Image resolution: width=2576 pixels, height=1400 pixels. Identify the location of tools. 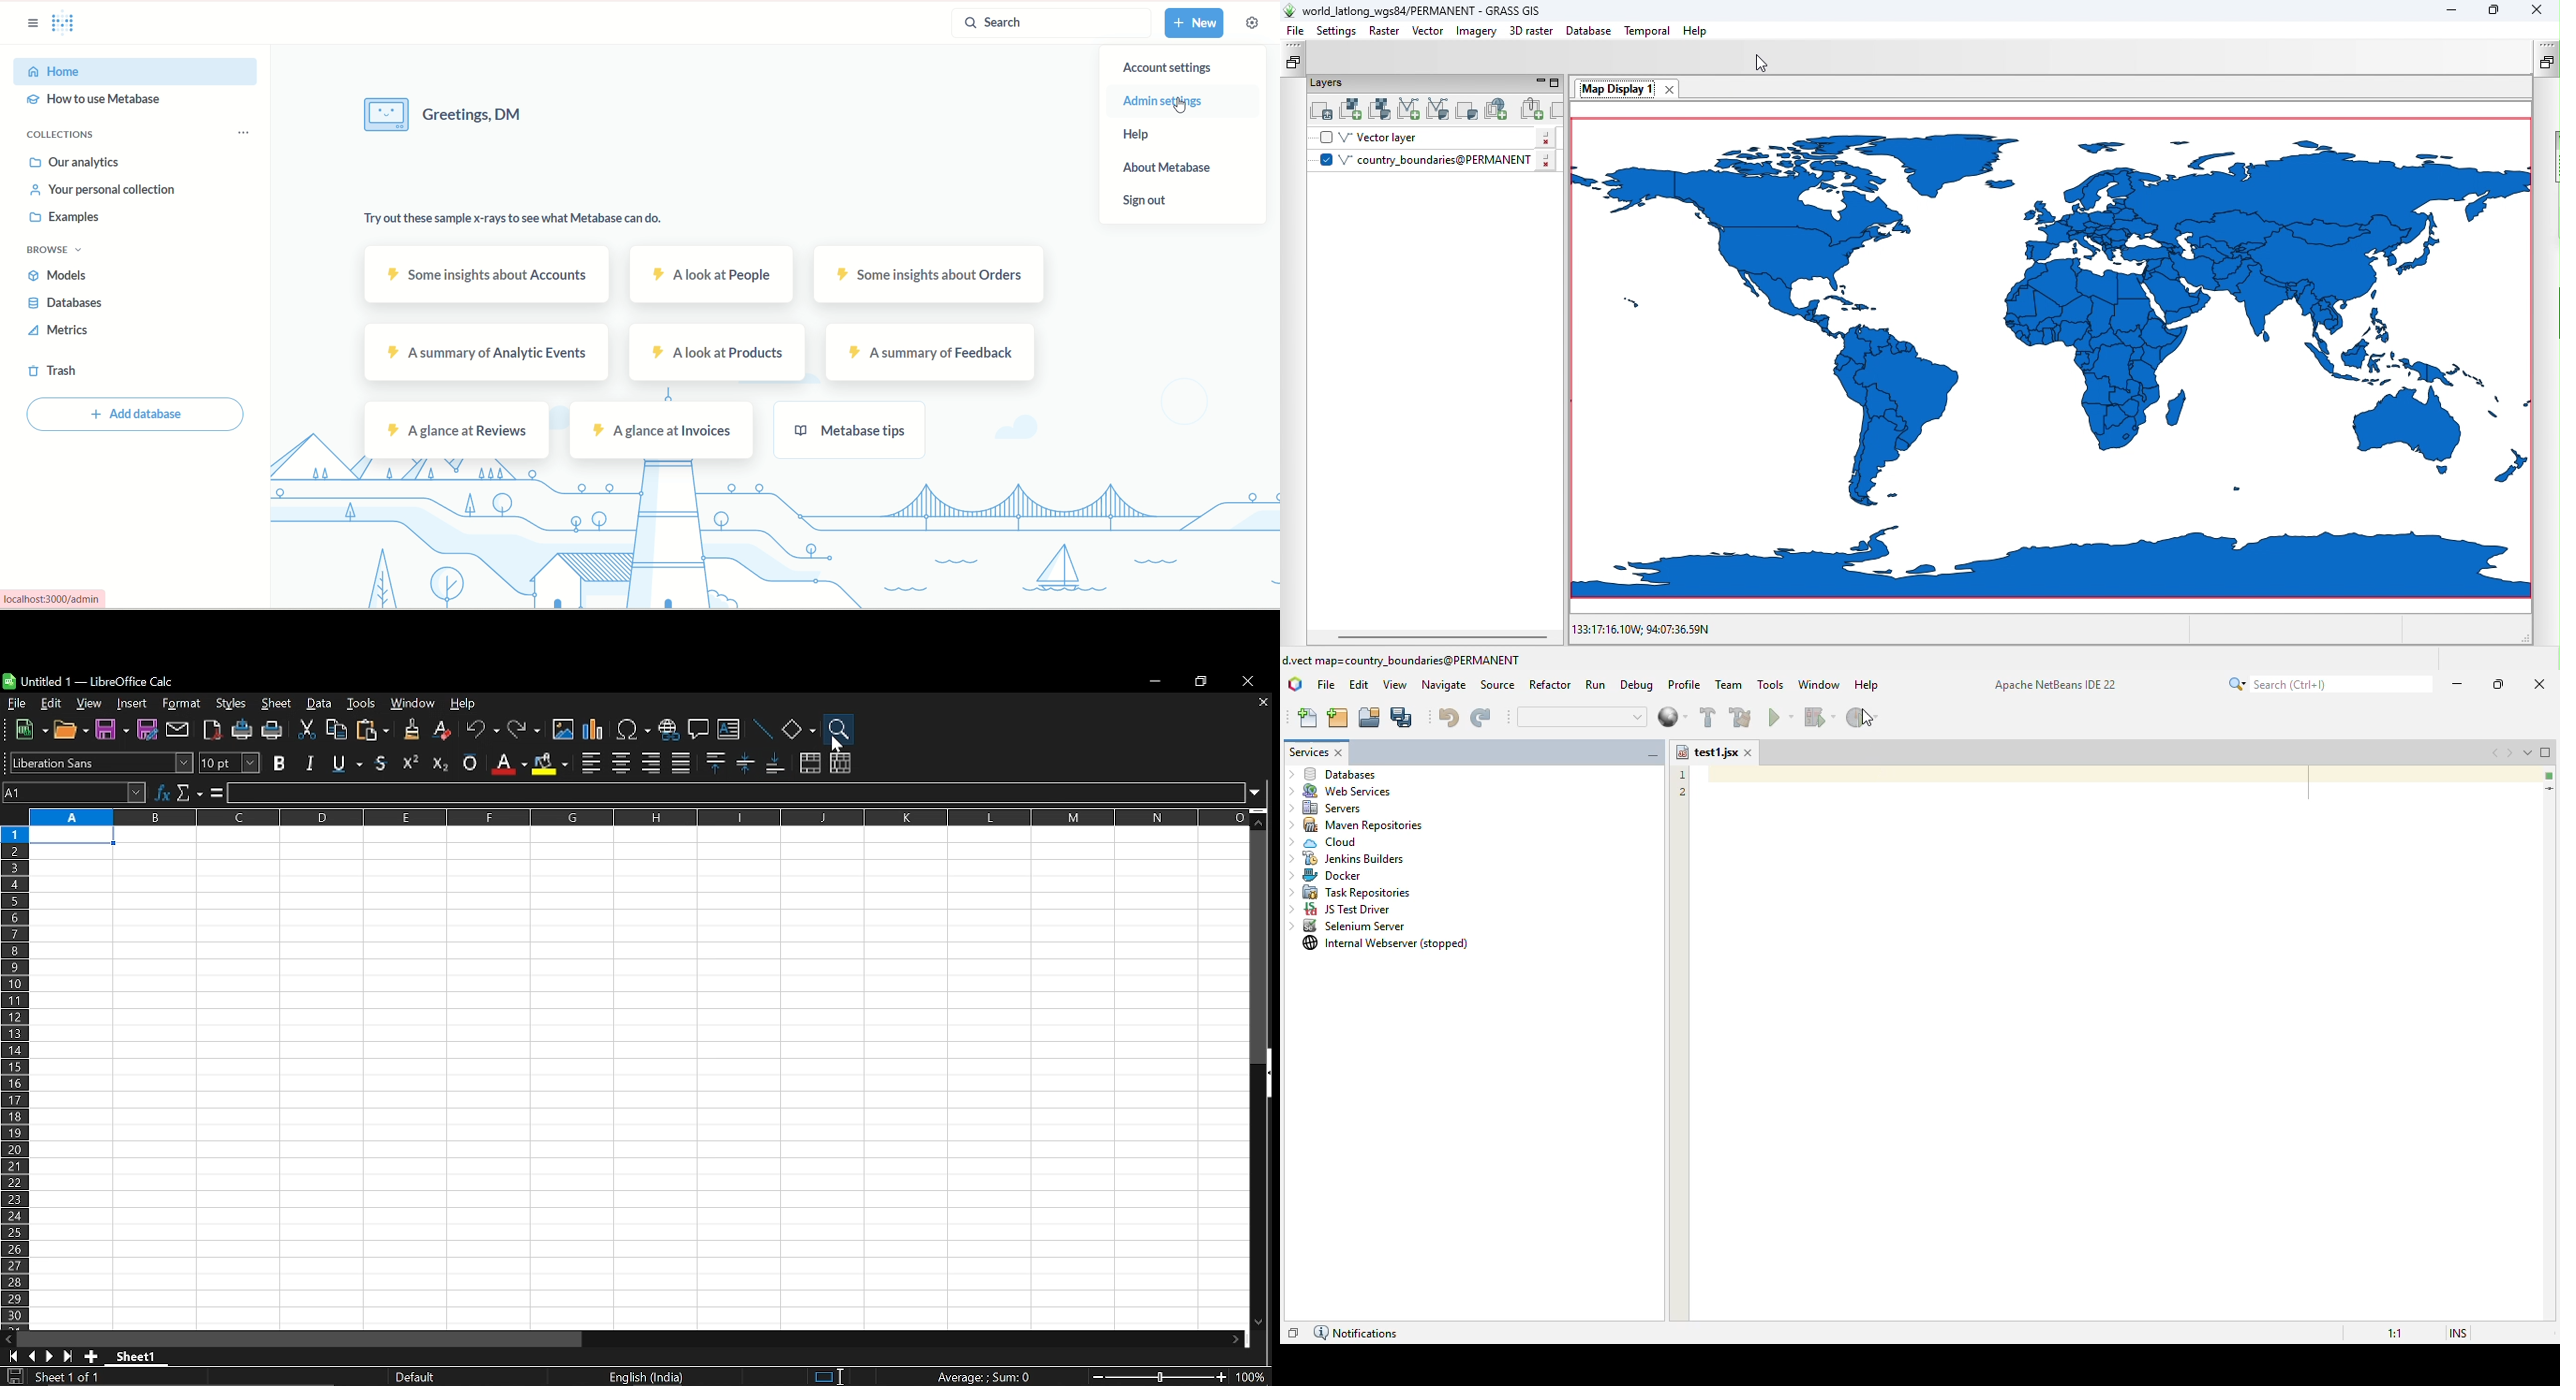
(362, 703).